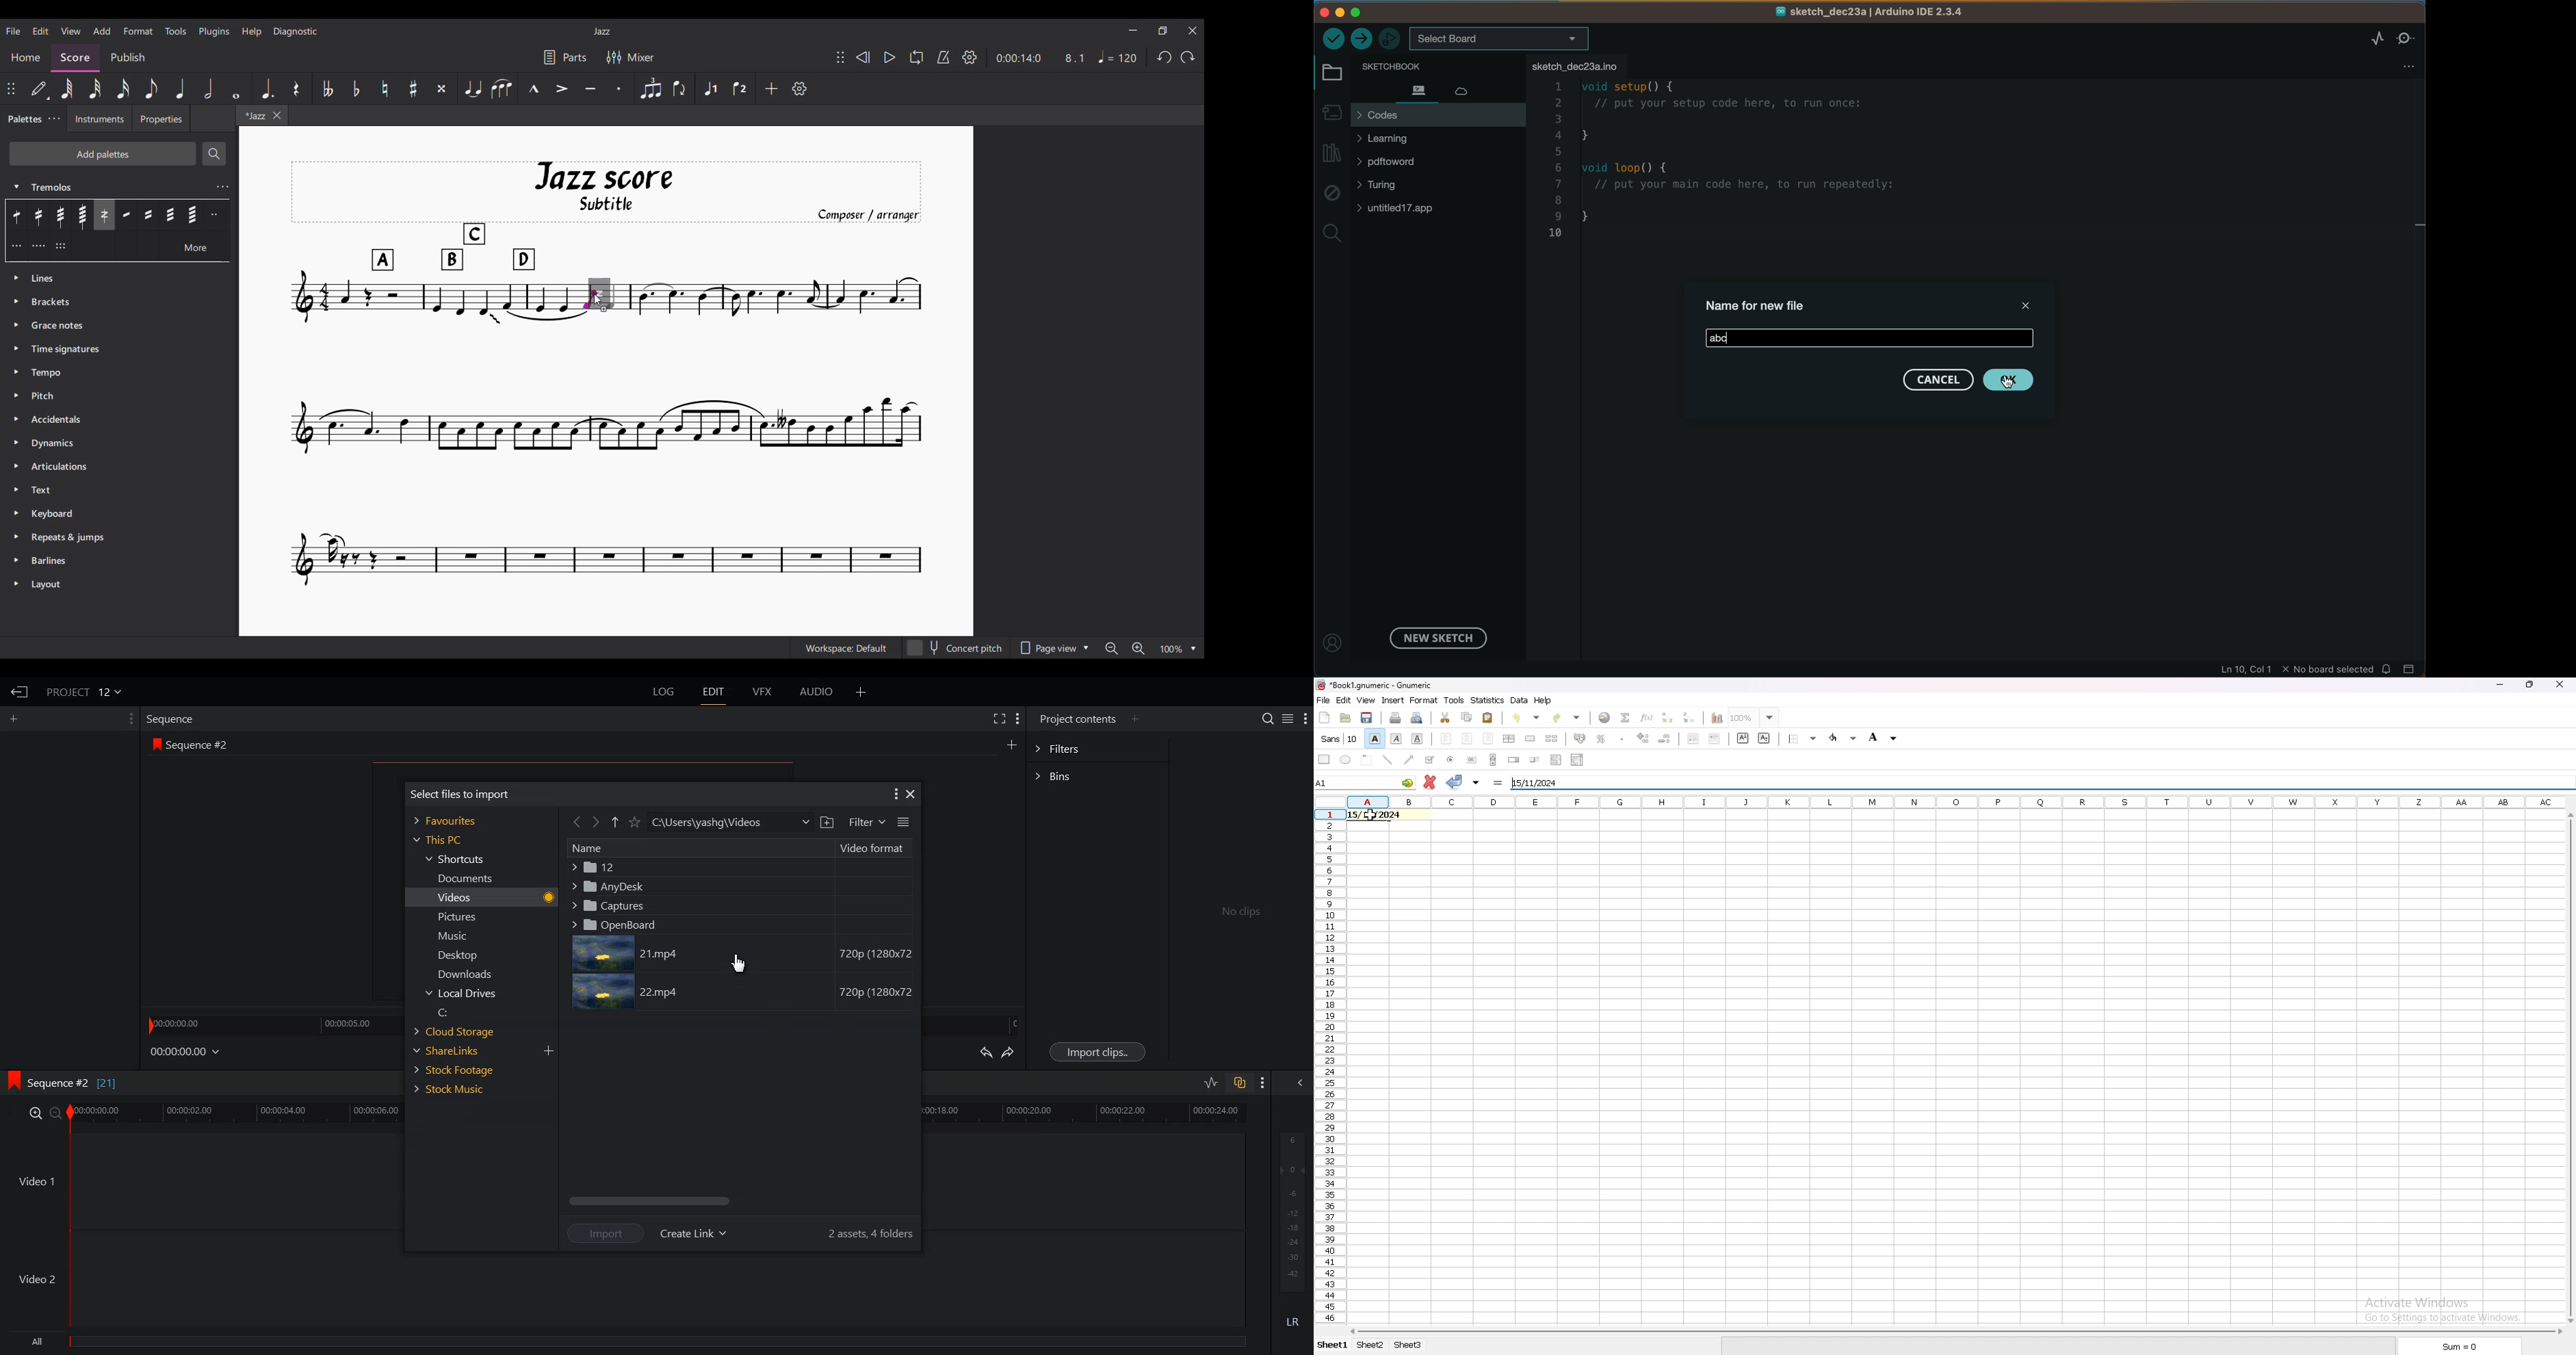 The width and height of the screenshot is (2576, 1372). Describe the element at coordinates (1689, 718) in the screenshot. I see `sort descending` at that location.